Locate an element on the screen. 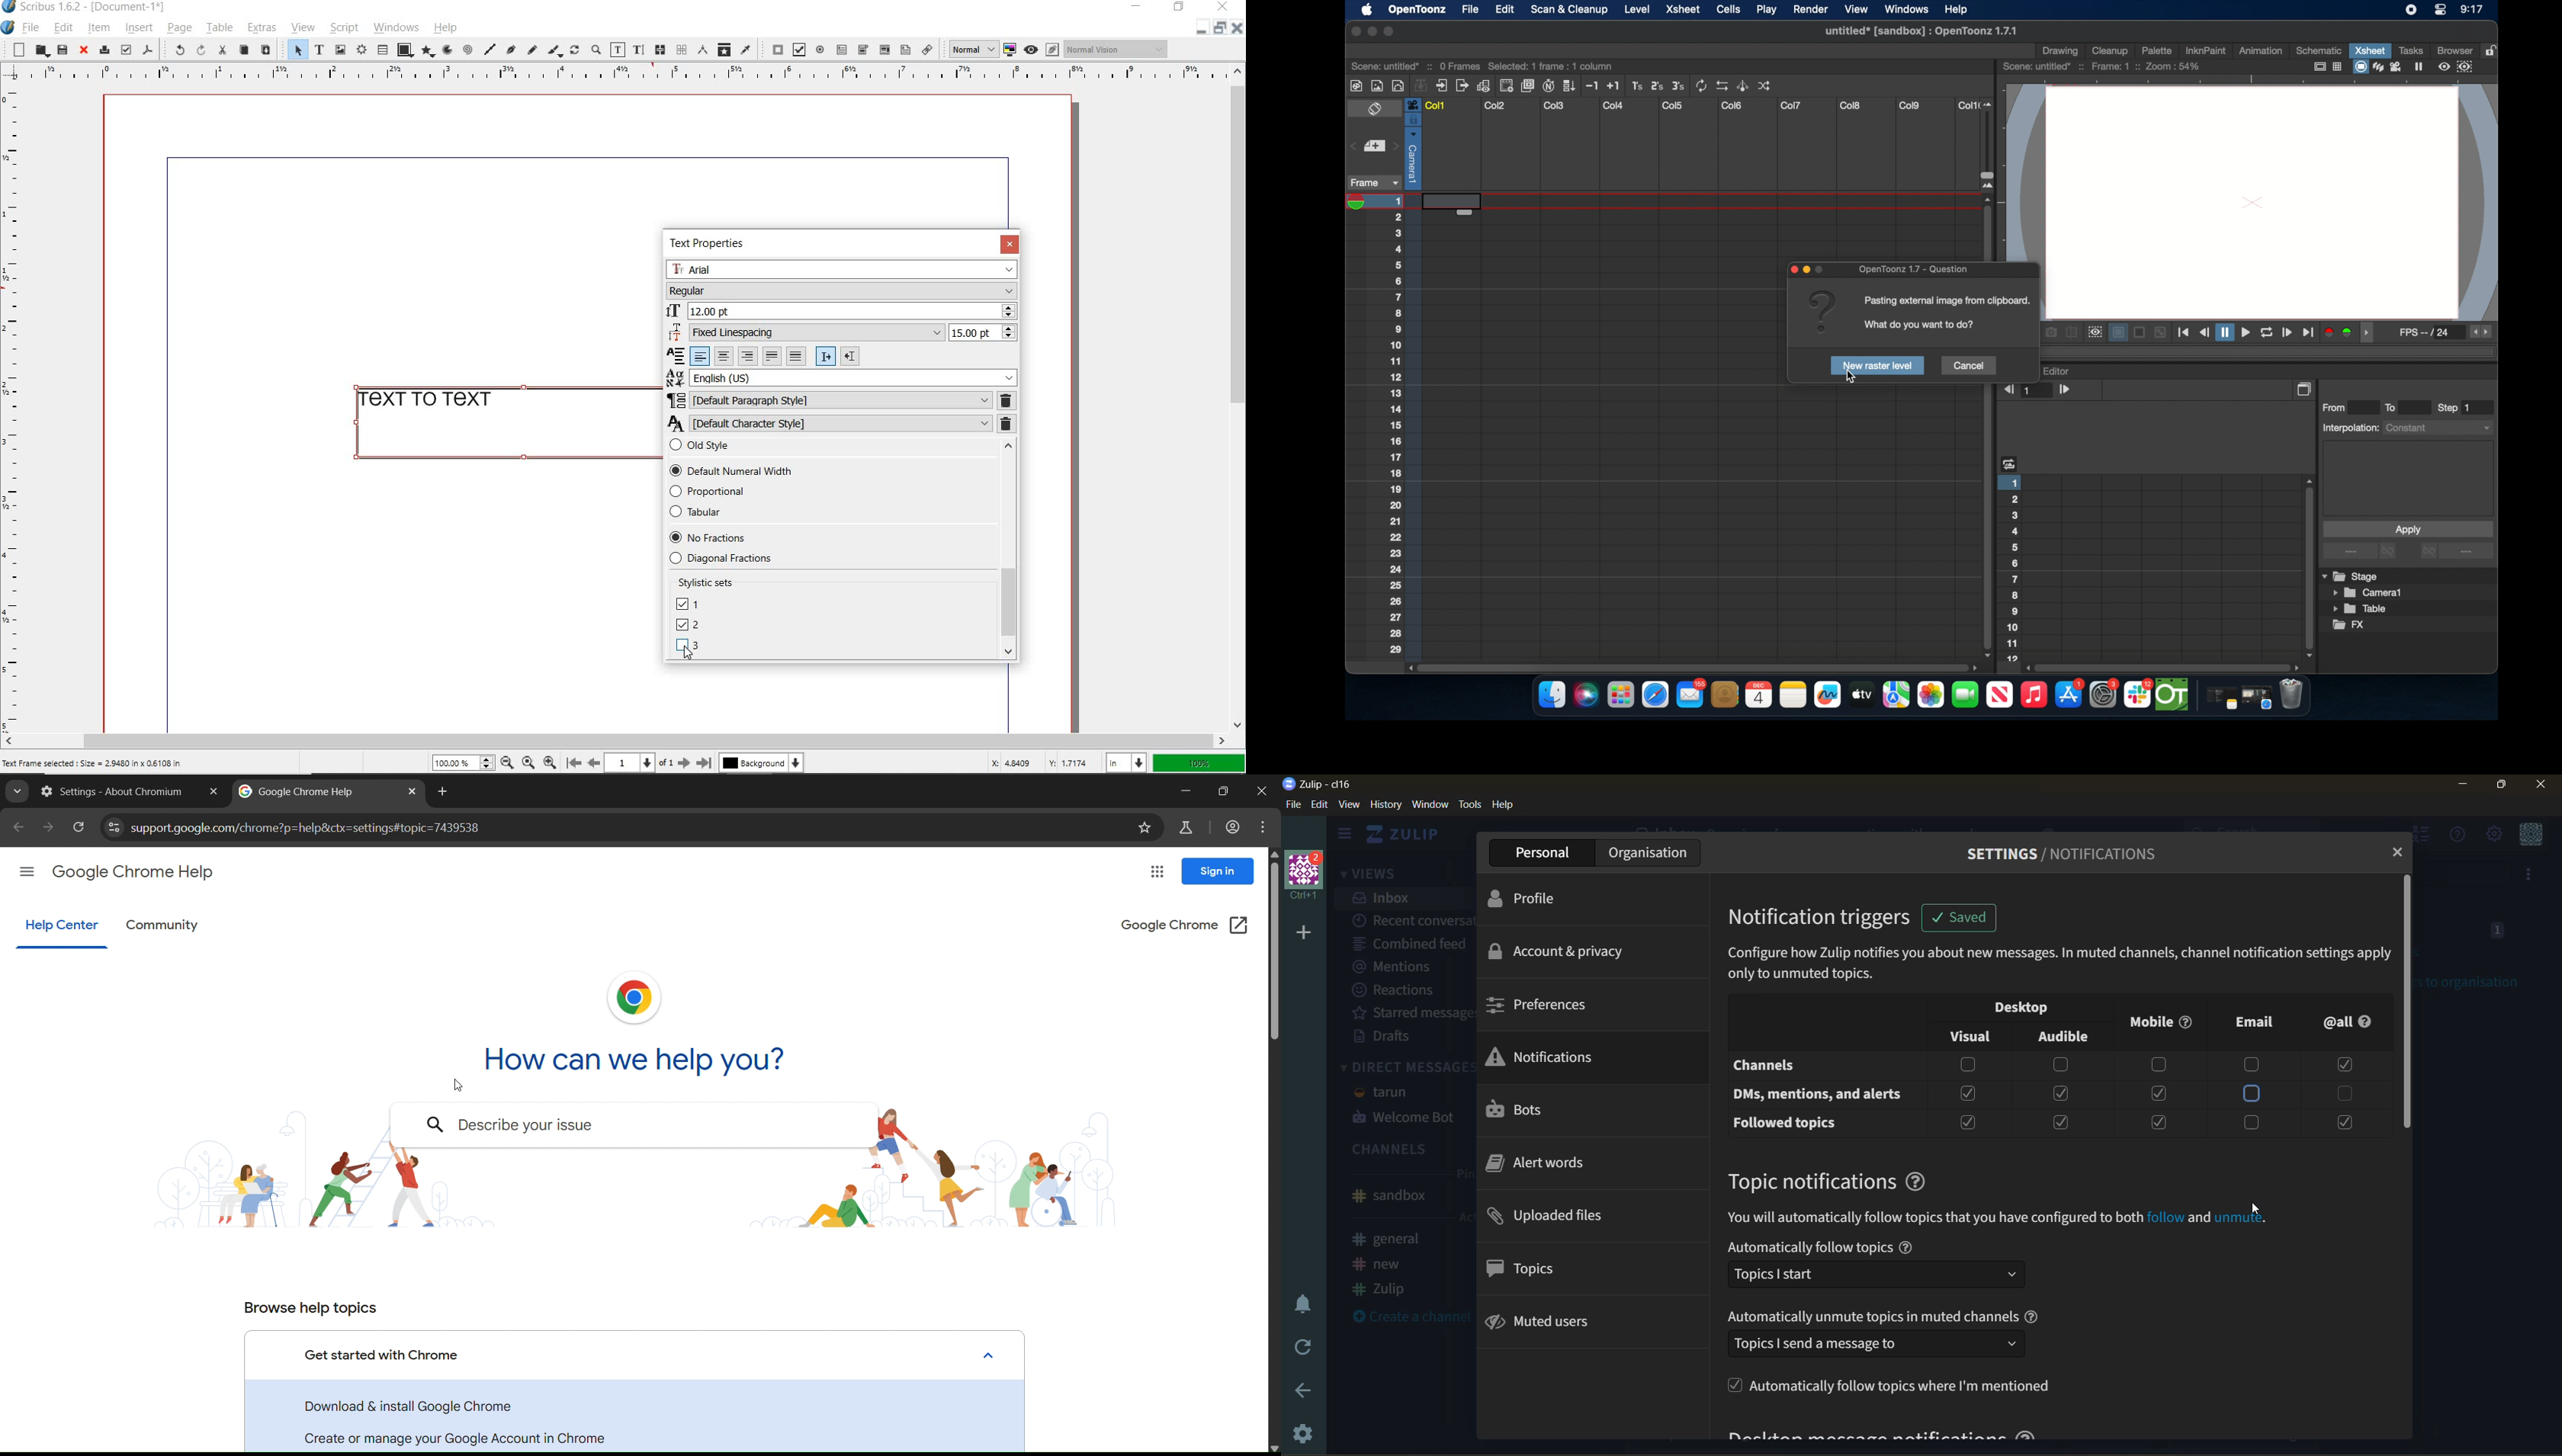 The width and height of the screenshot is (2576, 1456). scroll box is located at coordinates (2164, 667).